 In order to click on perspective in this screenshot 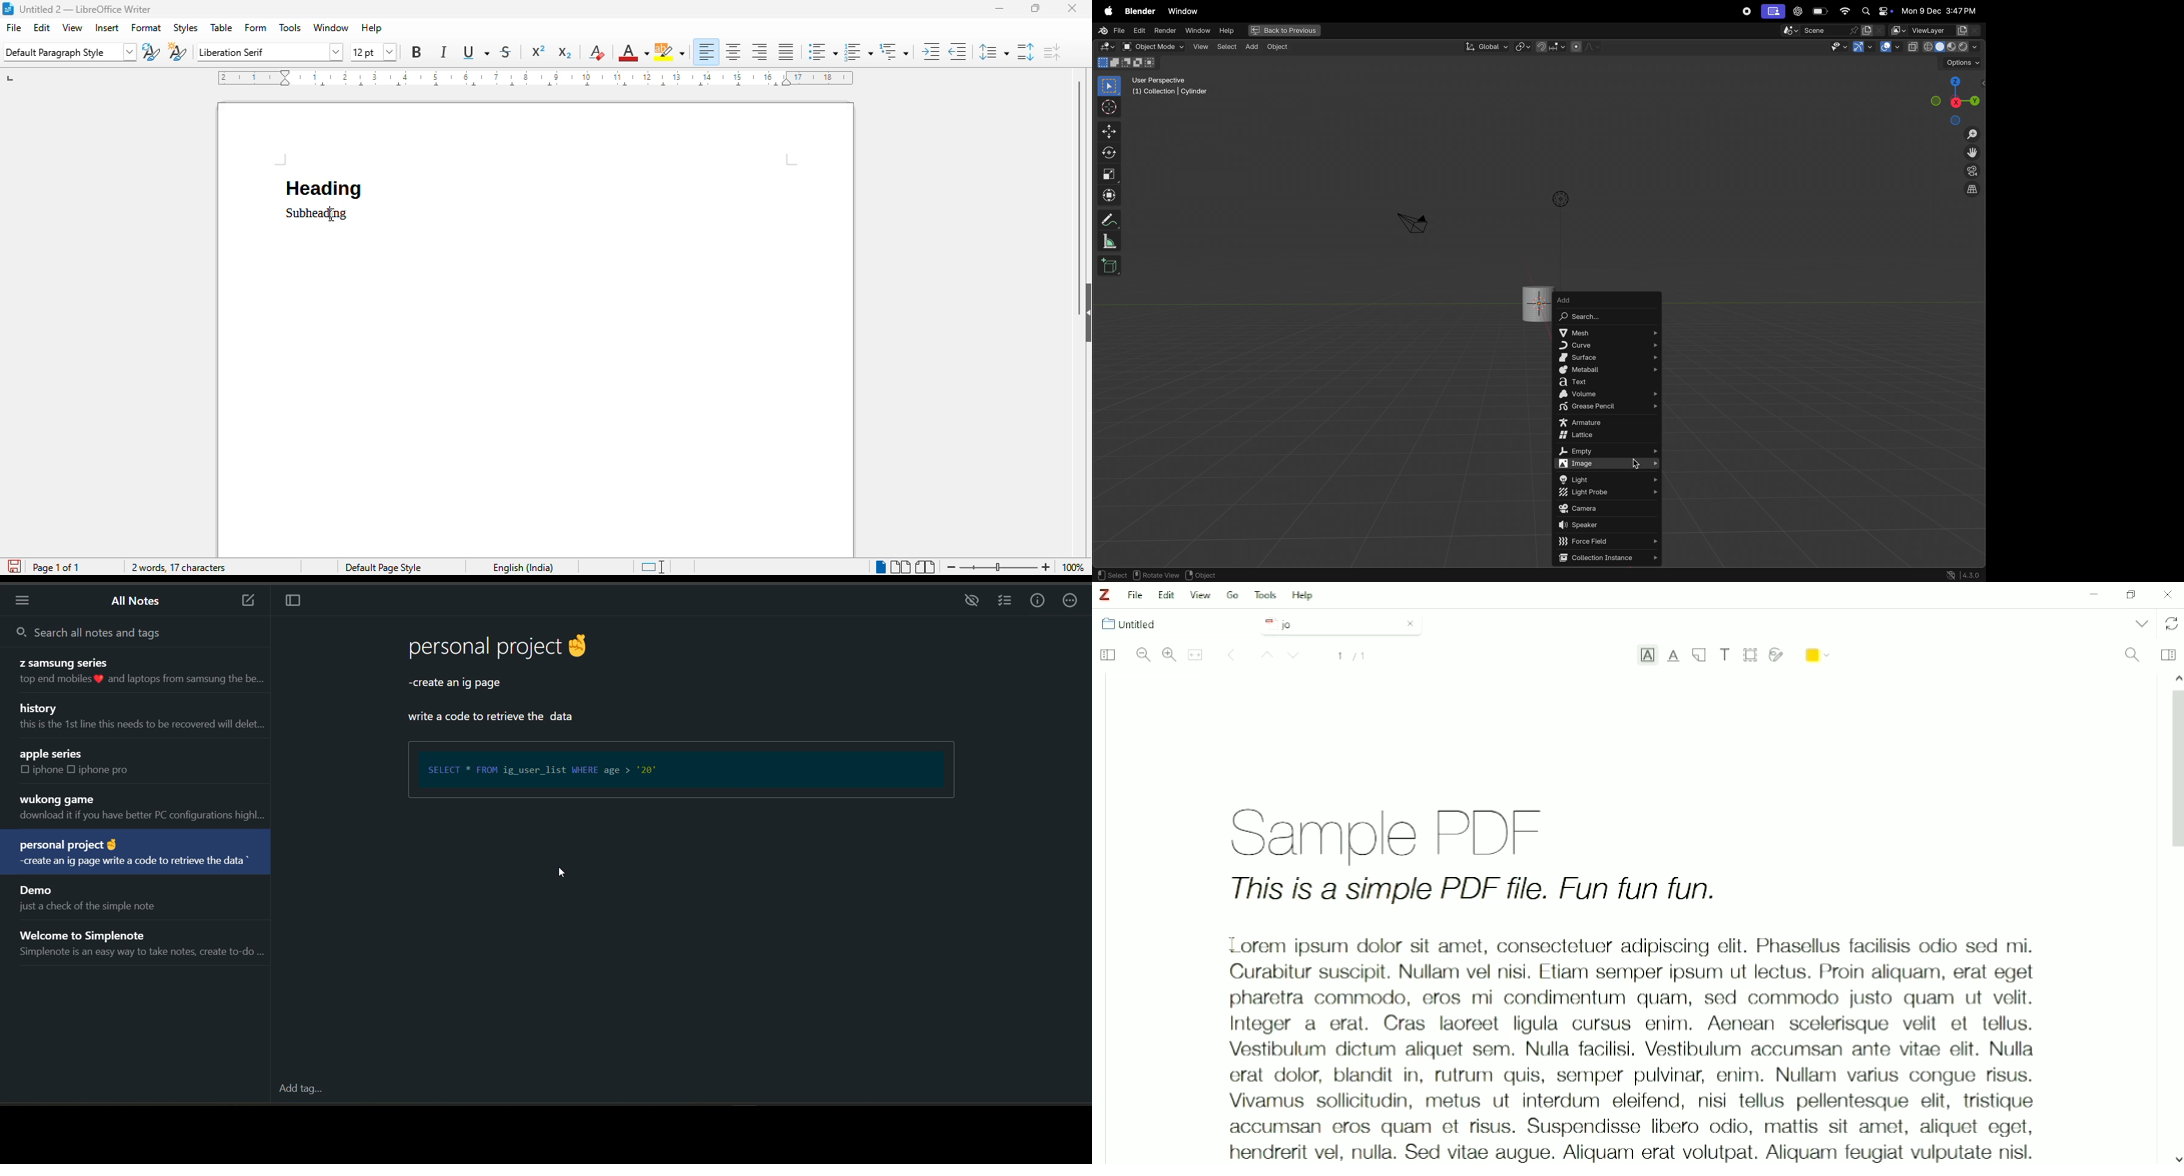, I will do `click(1973, 172)`.